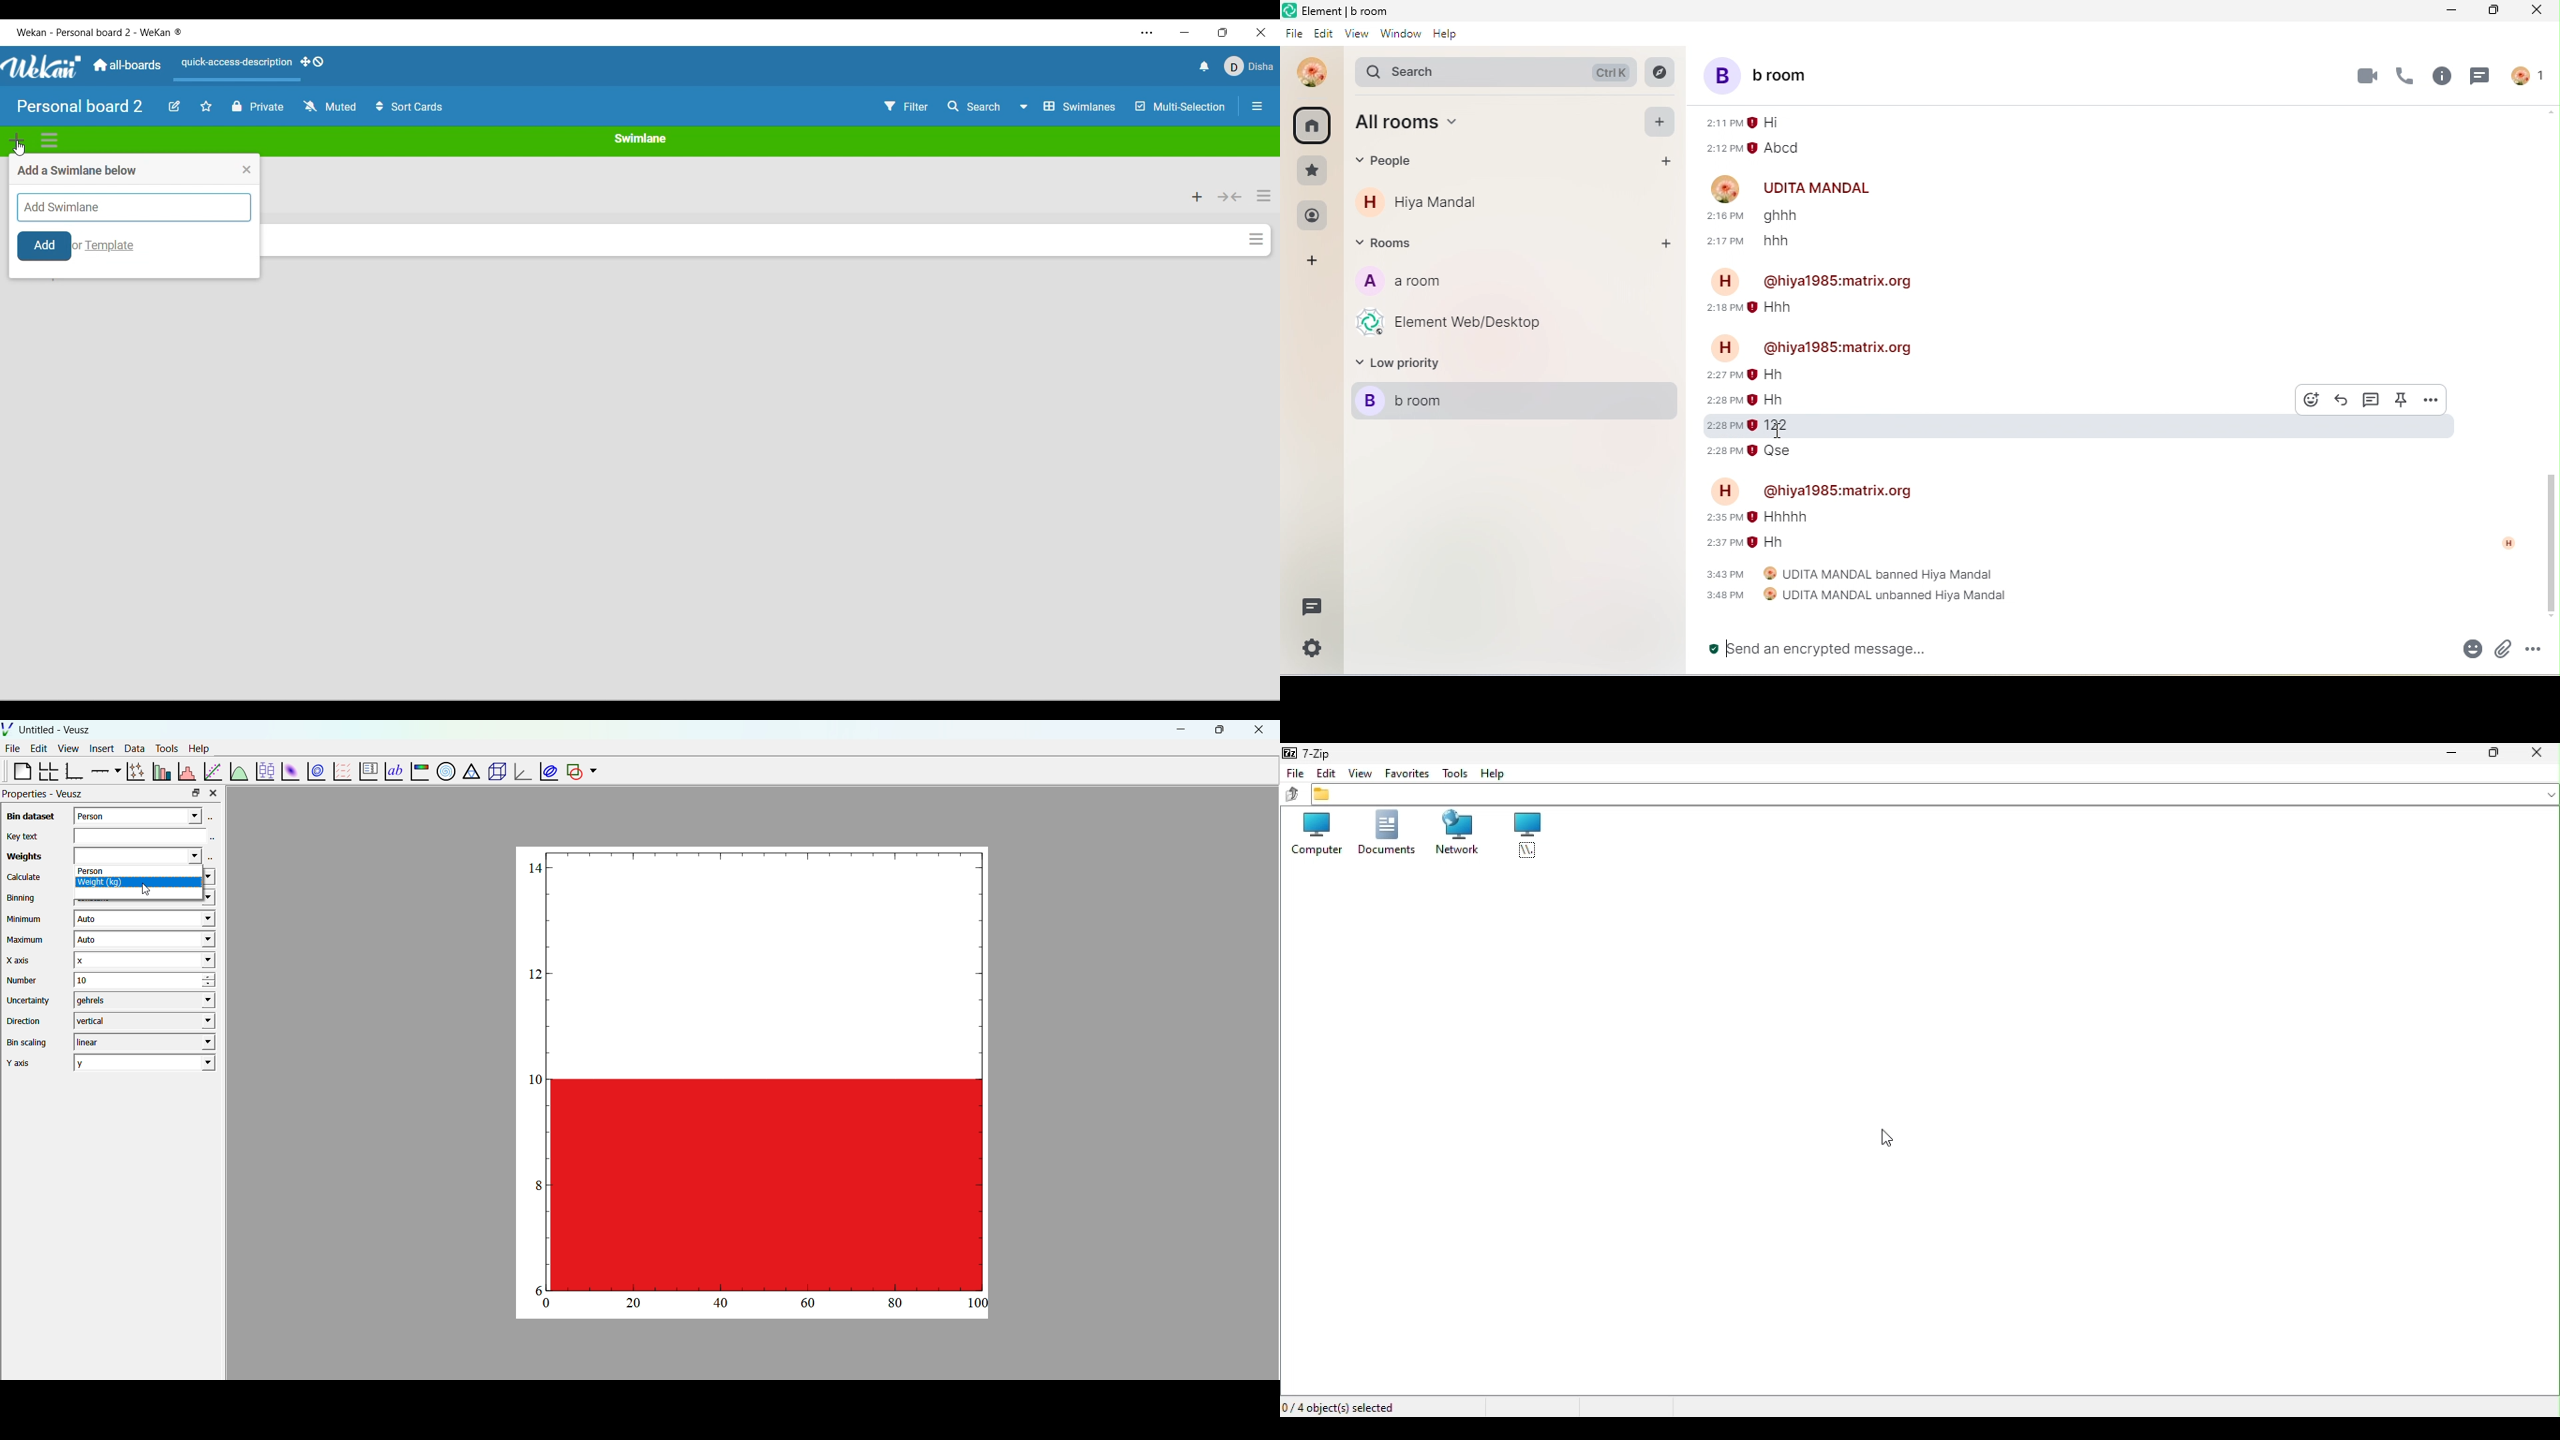  Describe the element at coordinates (1667, 246) in the screenshot. I see `add room` at that location.